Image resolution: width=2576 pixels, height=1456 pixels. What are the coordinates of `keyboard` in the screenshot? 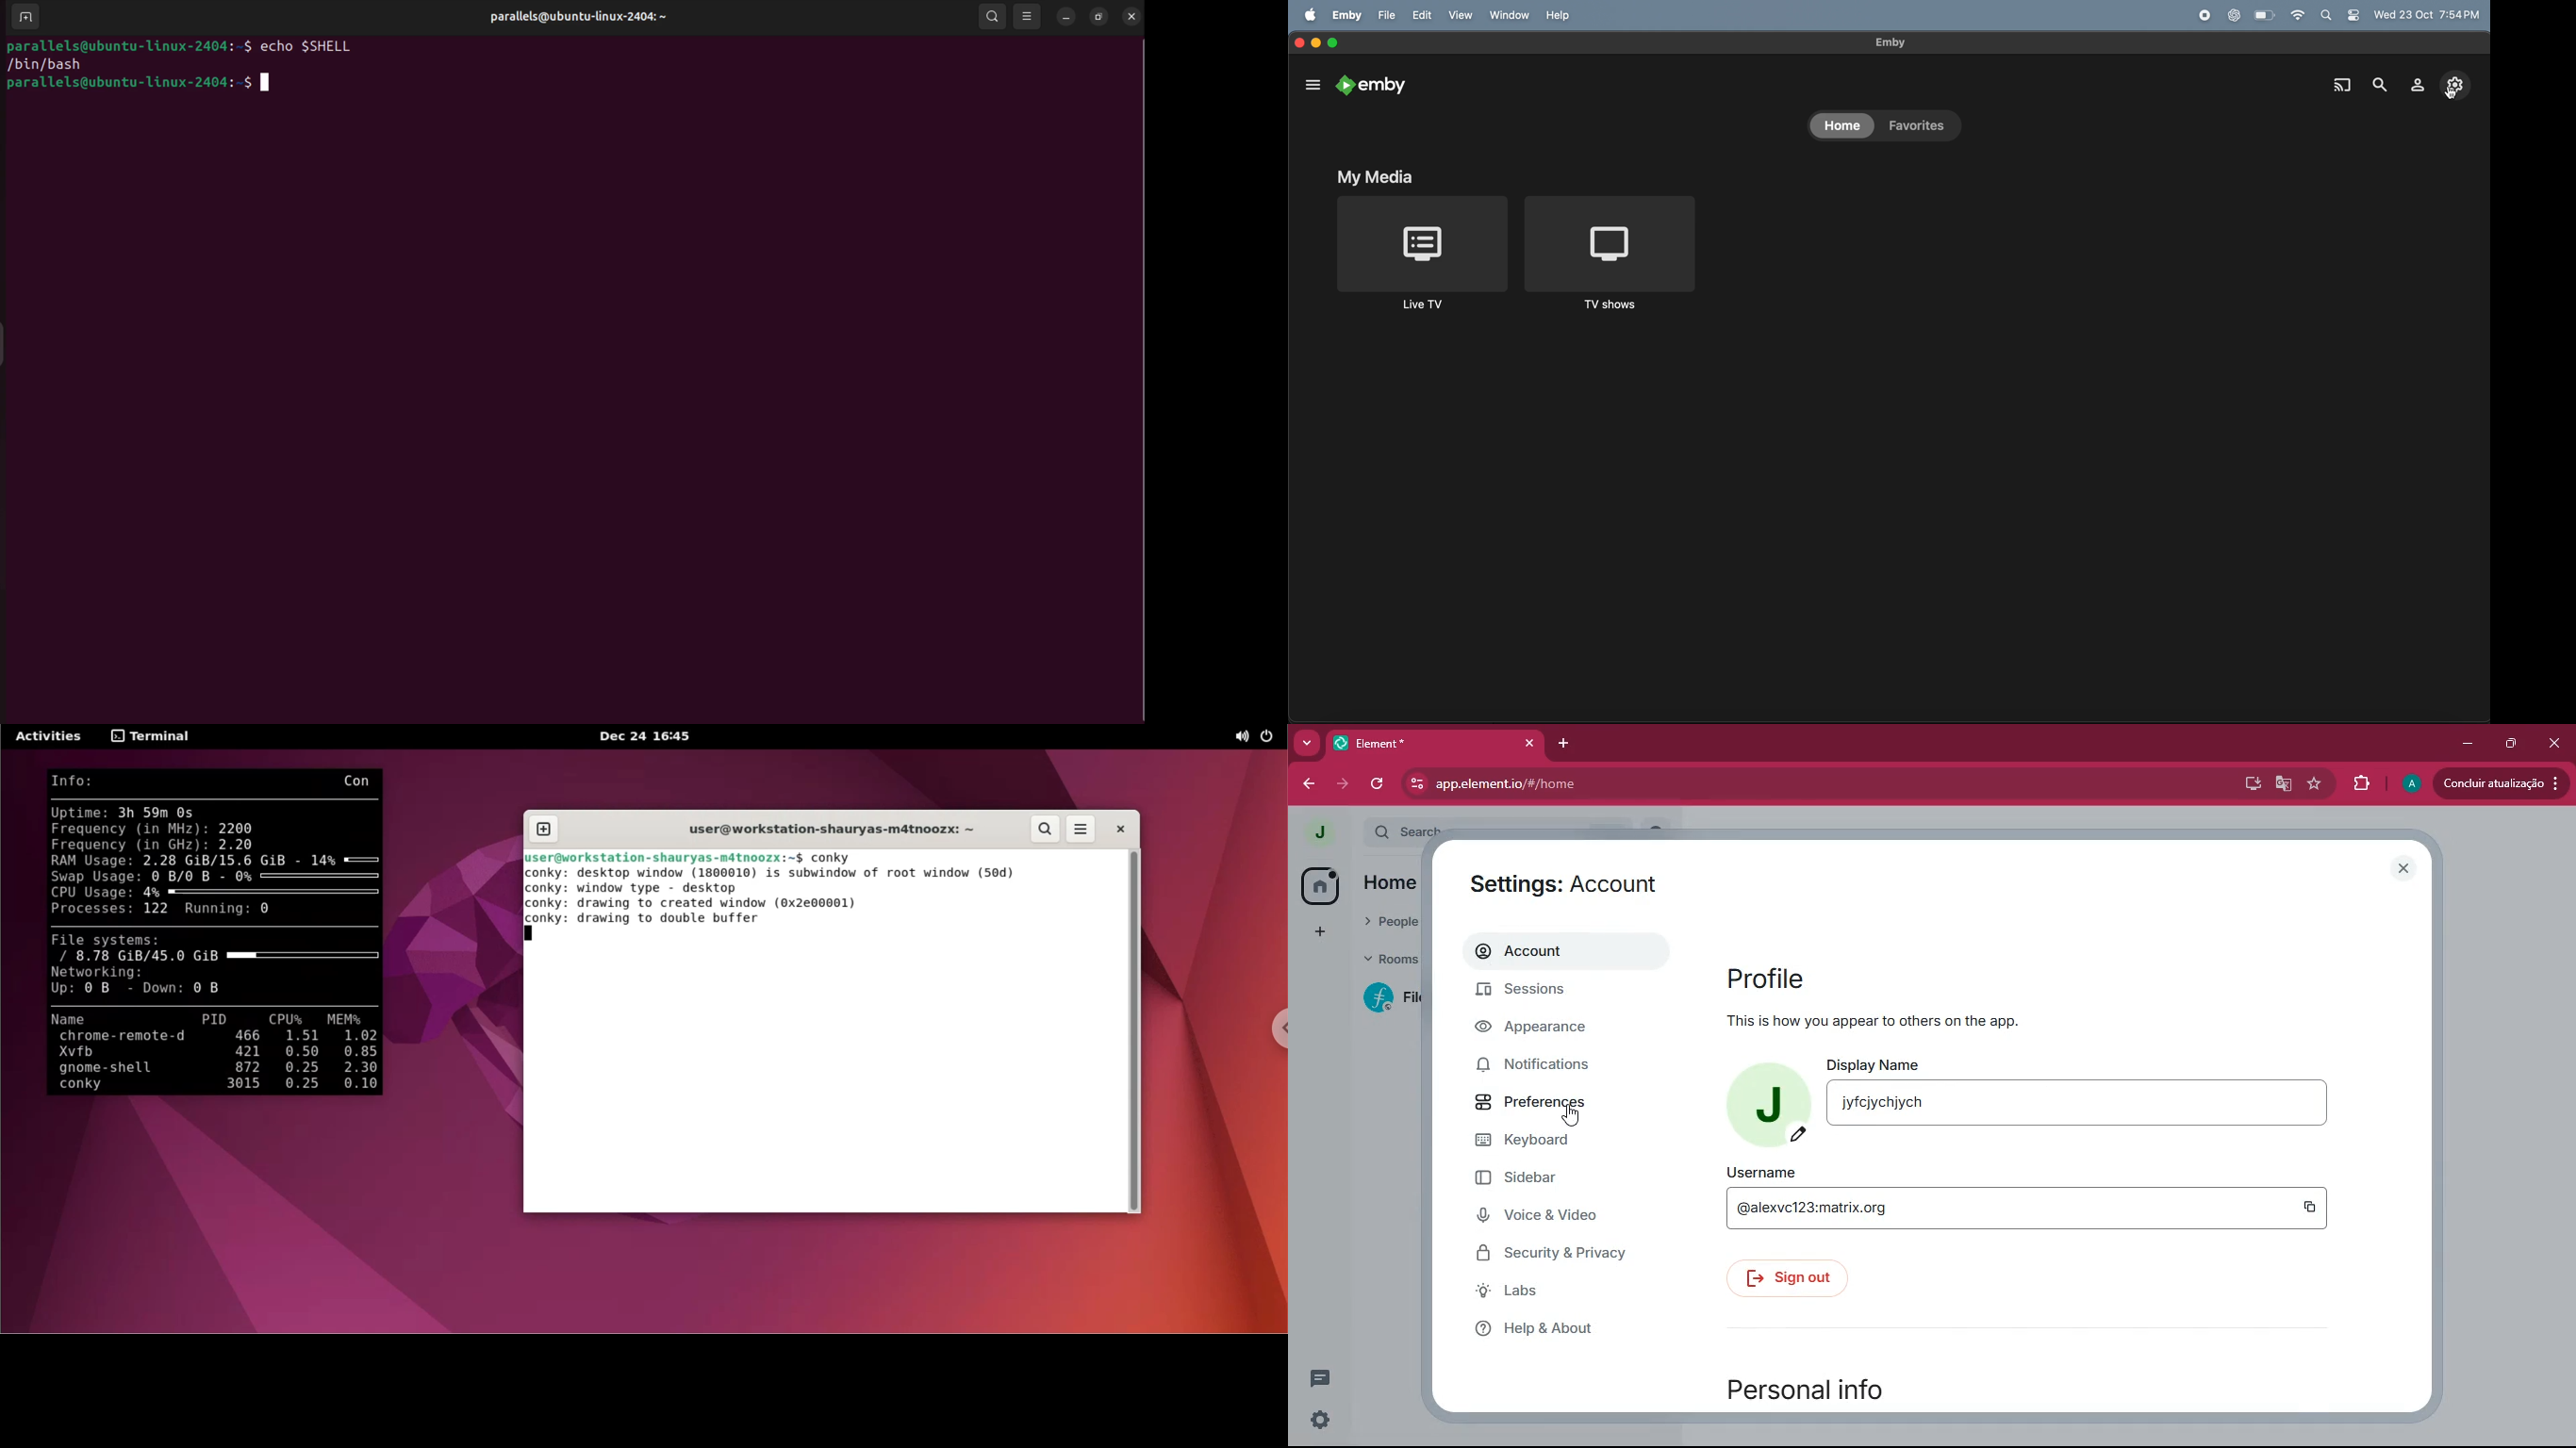 It's located at (1552, 1145).